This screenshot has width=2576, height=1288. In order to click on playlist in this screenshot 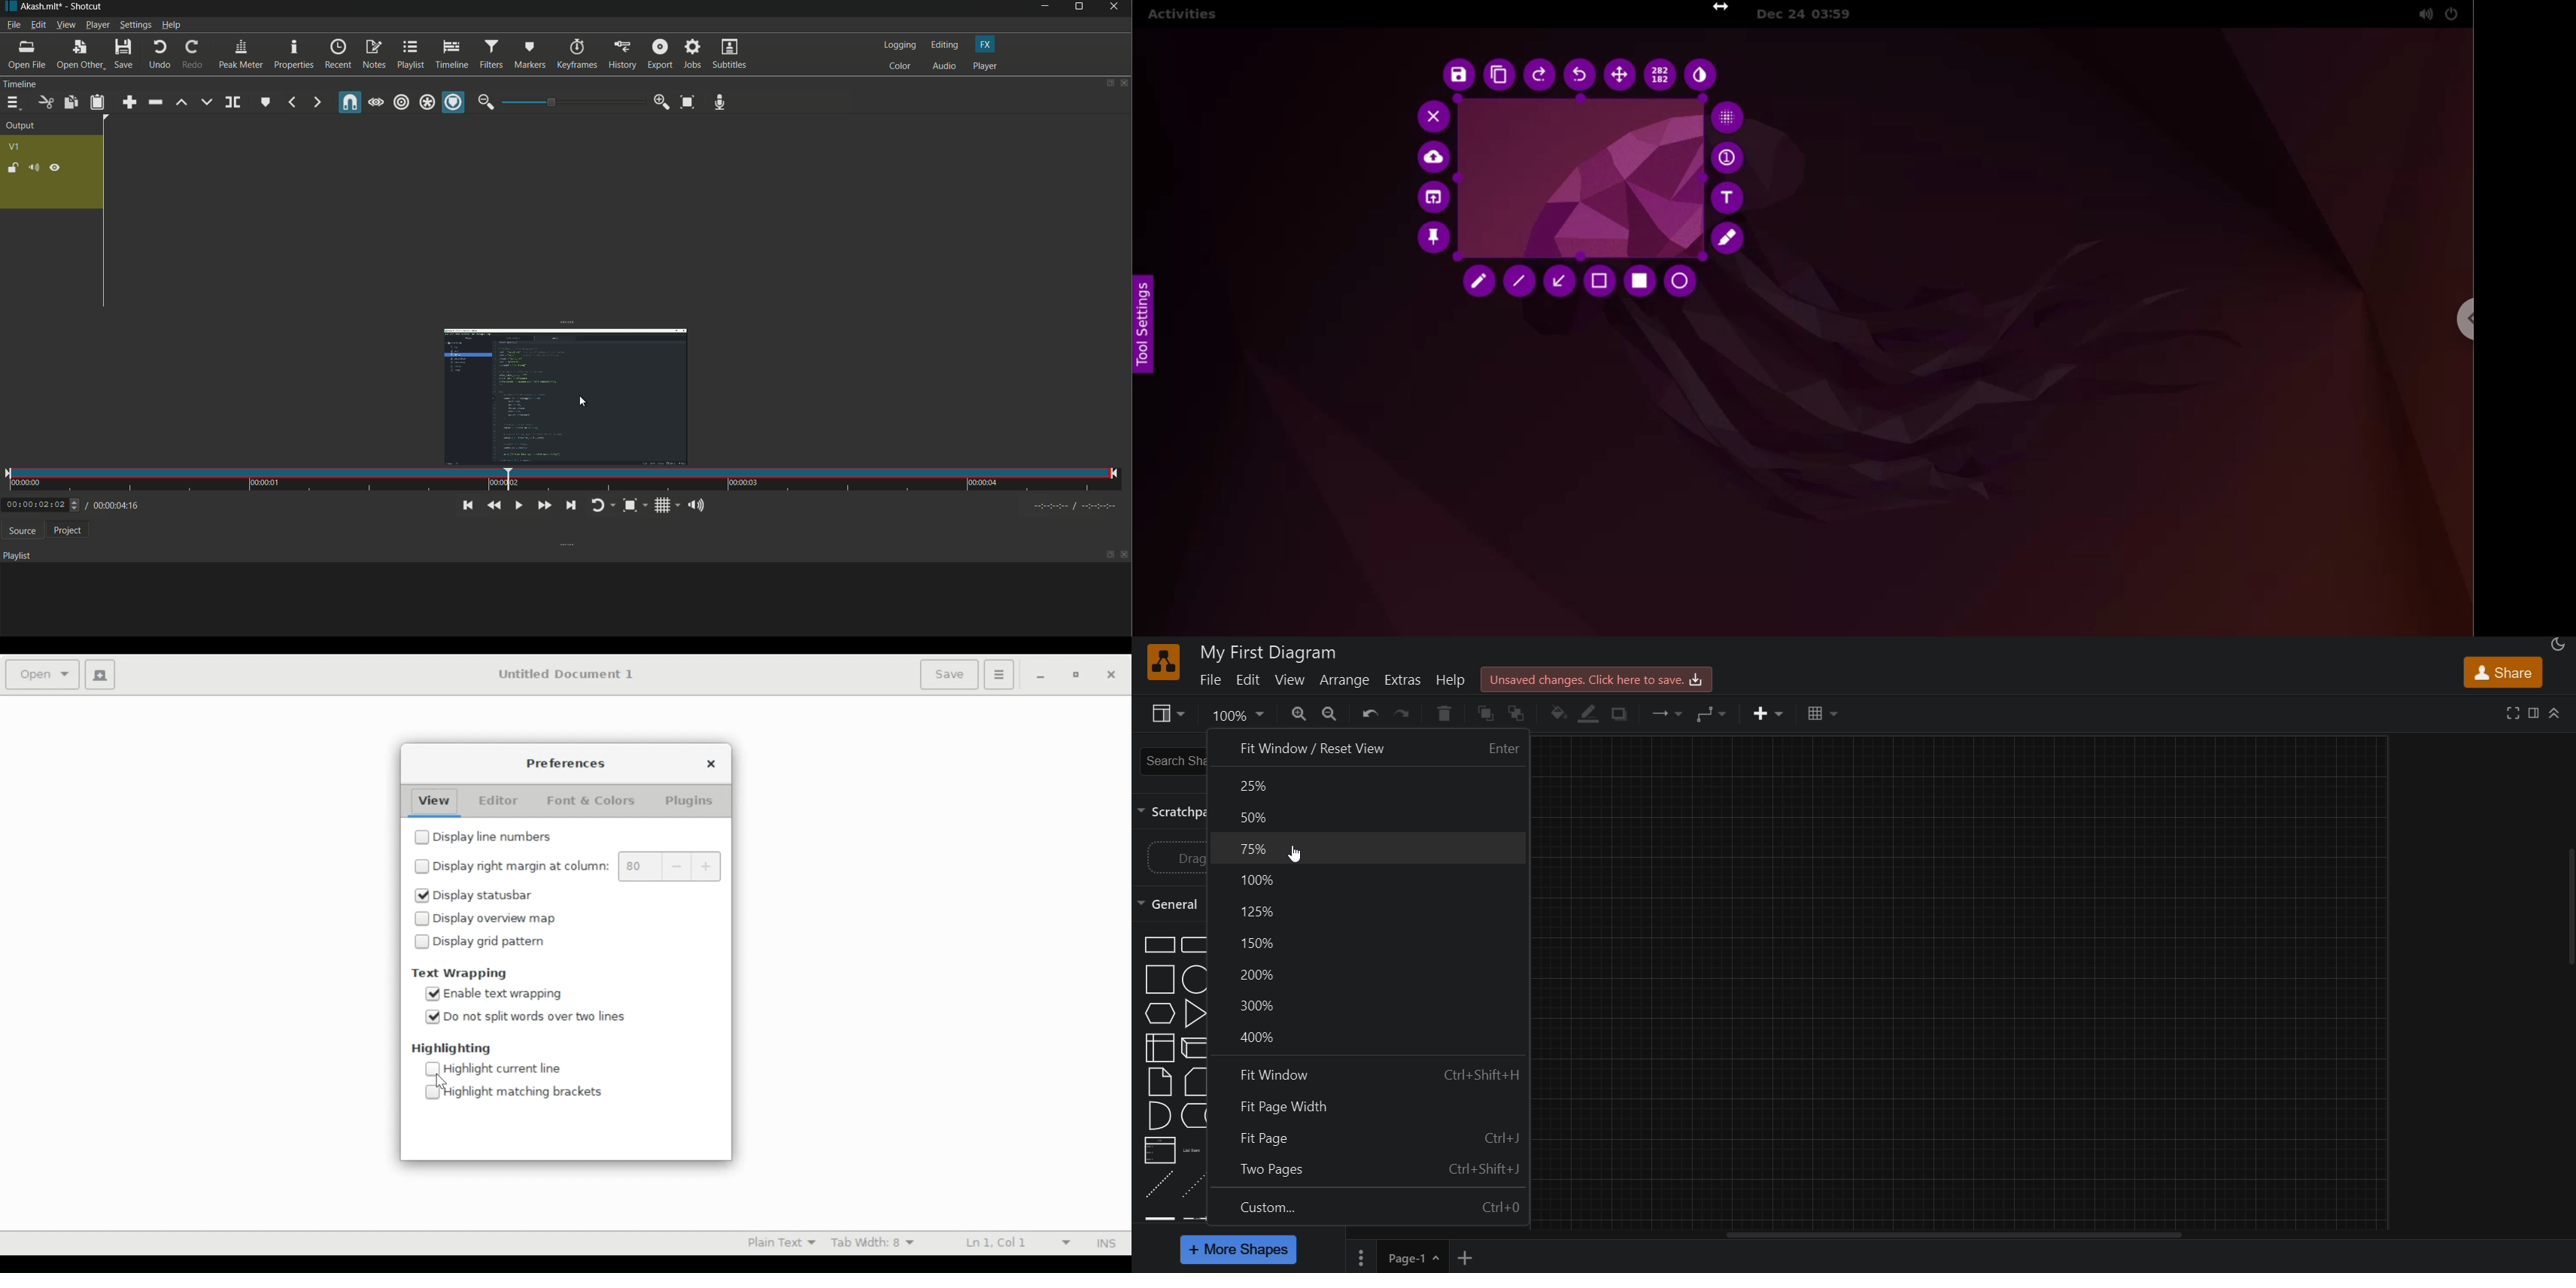, I will do `click(410, 55)`.